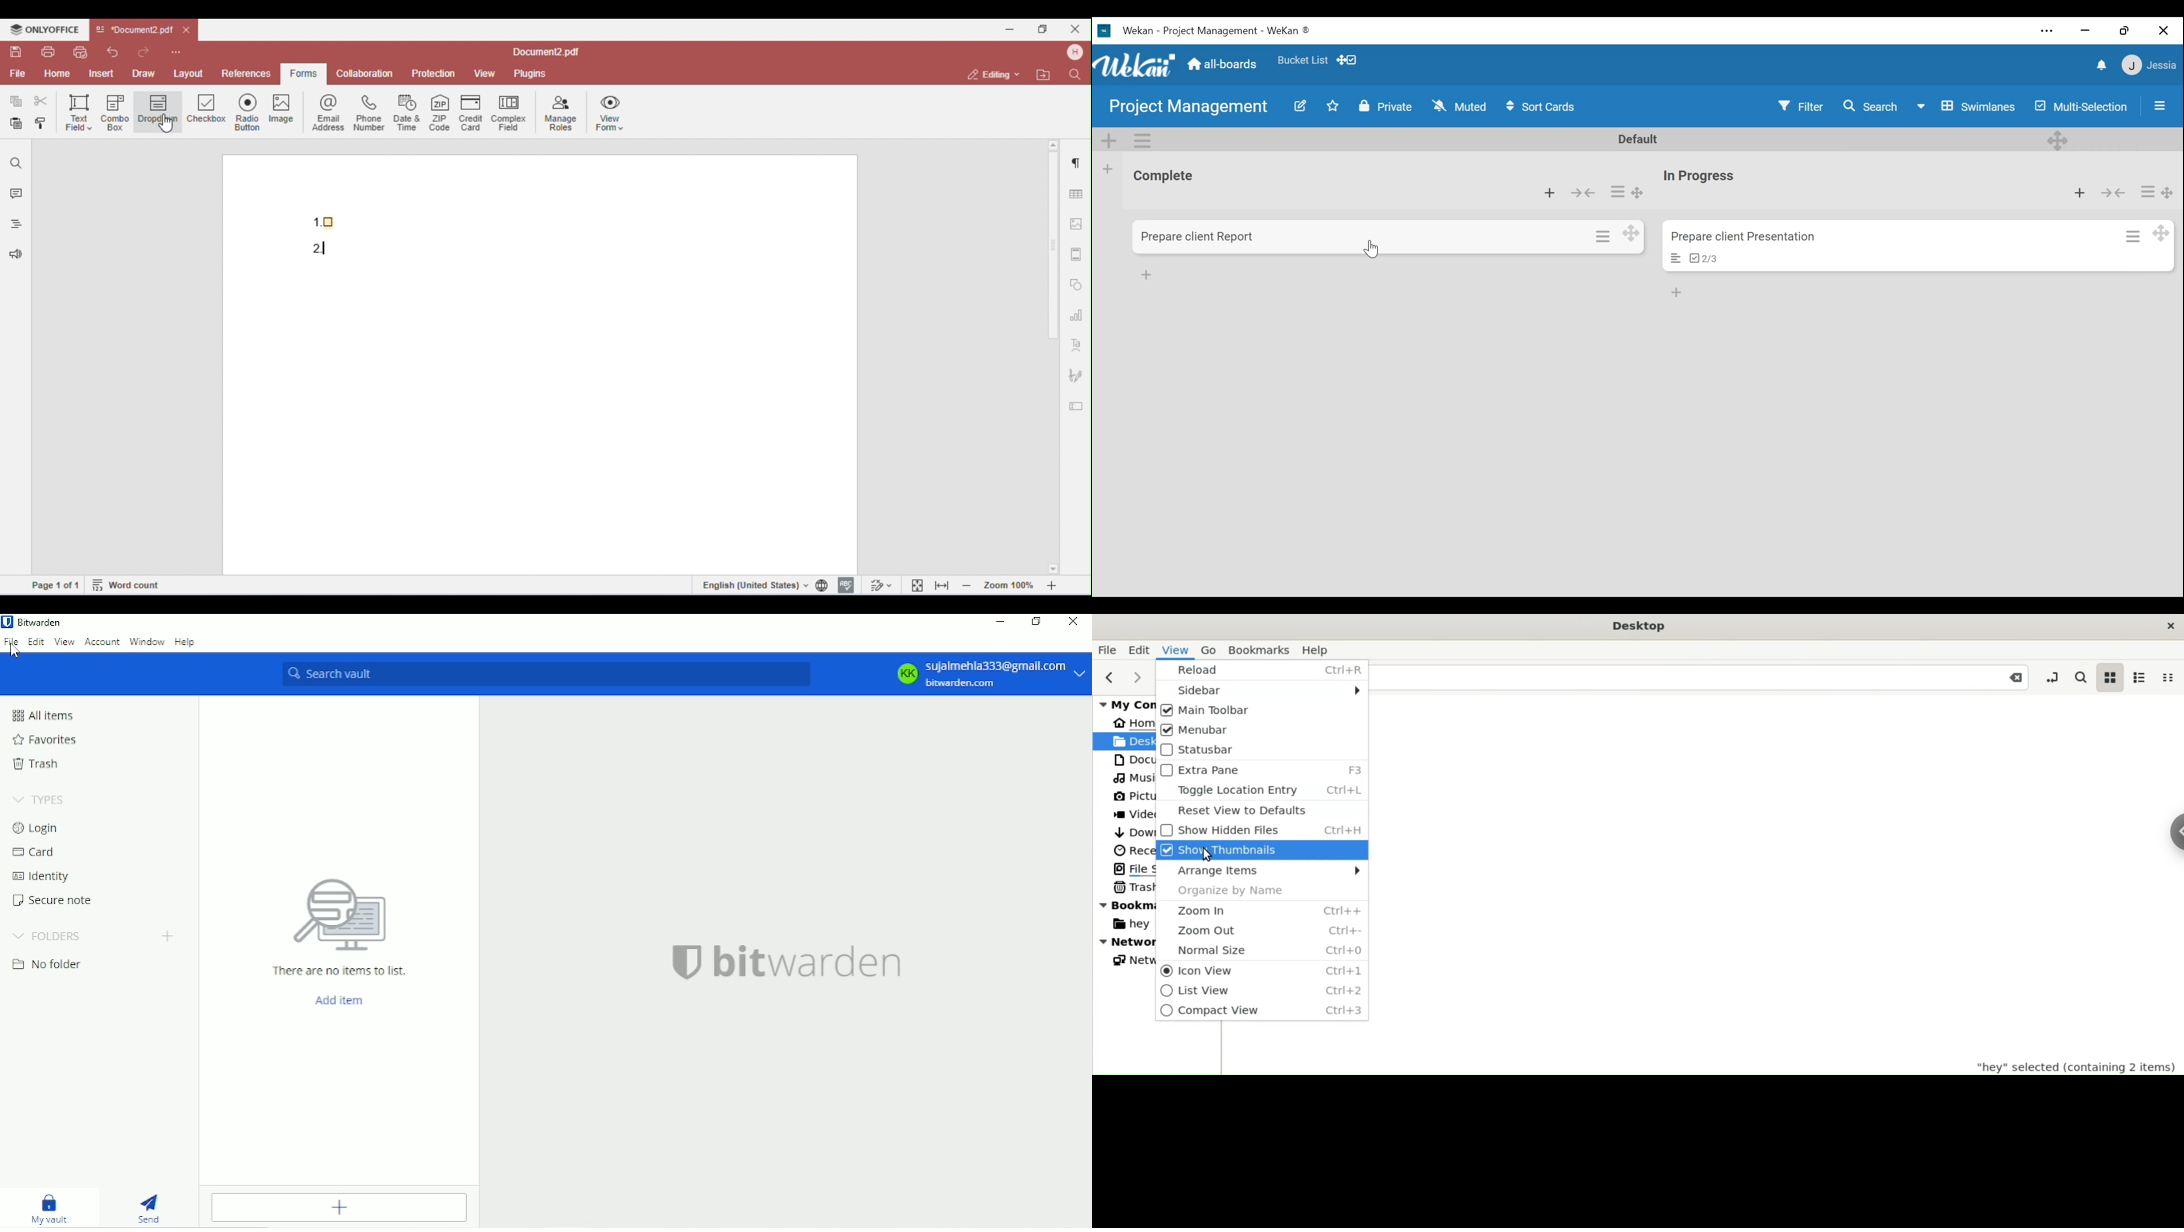  I want to click on Extra Pane, so click(1260, 771).